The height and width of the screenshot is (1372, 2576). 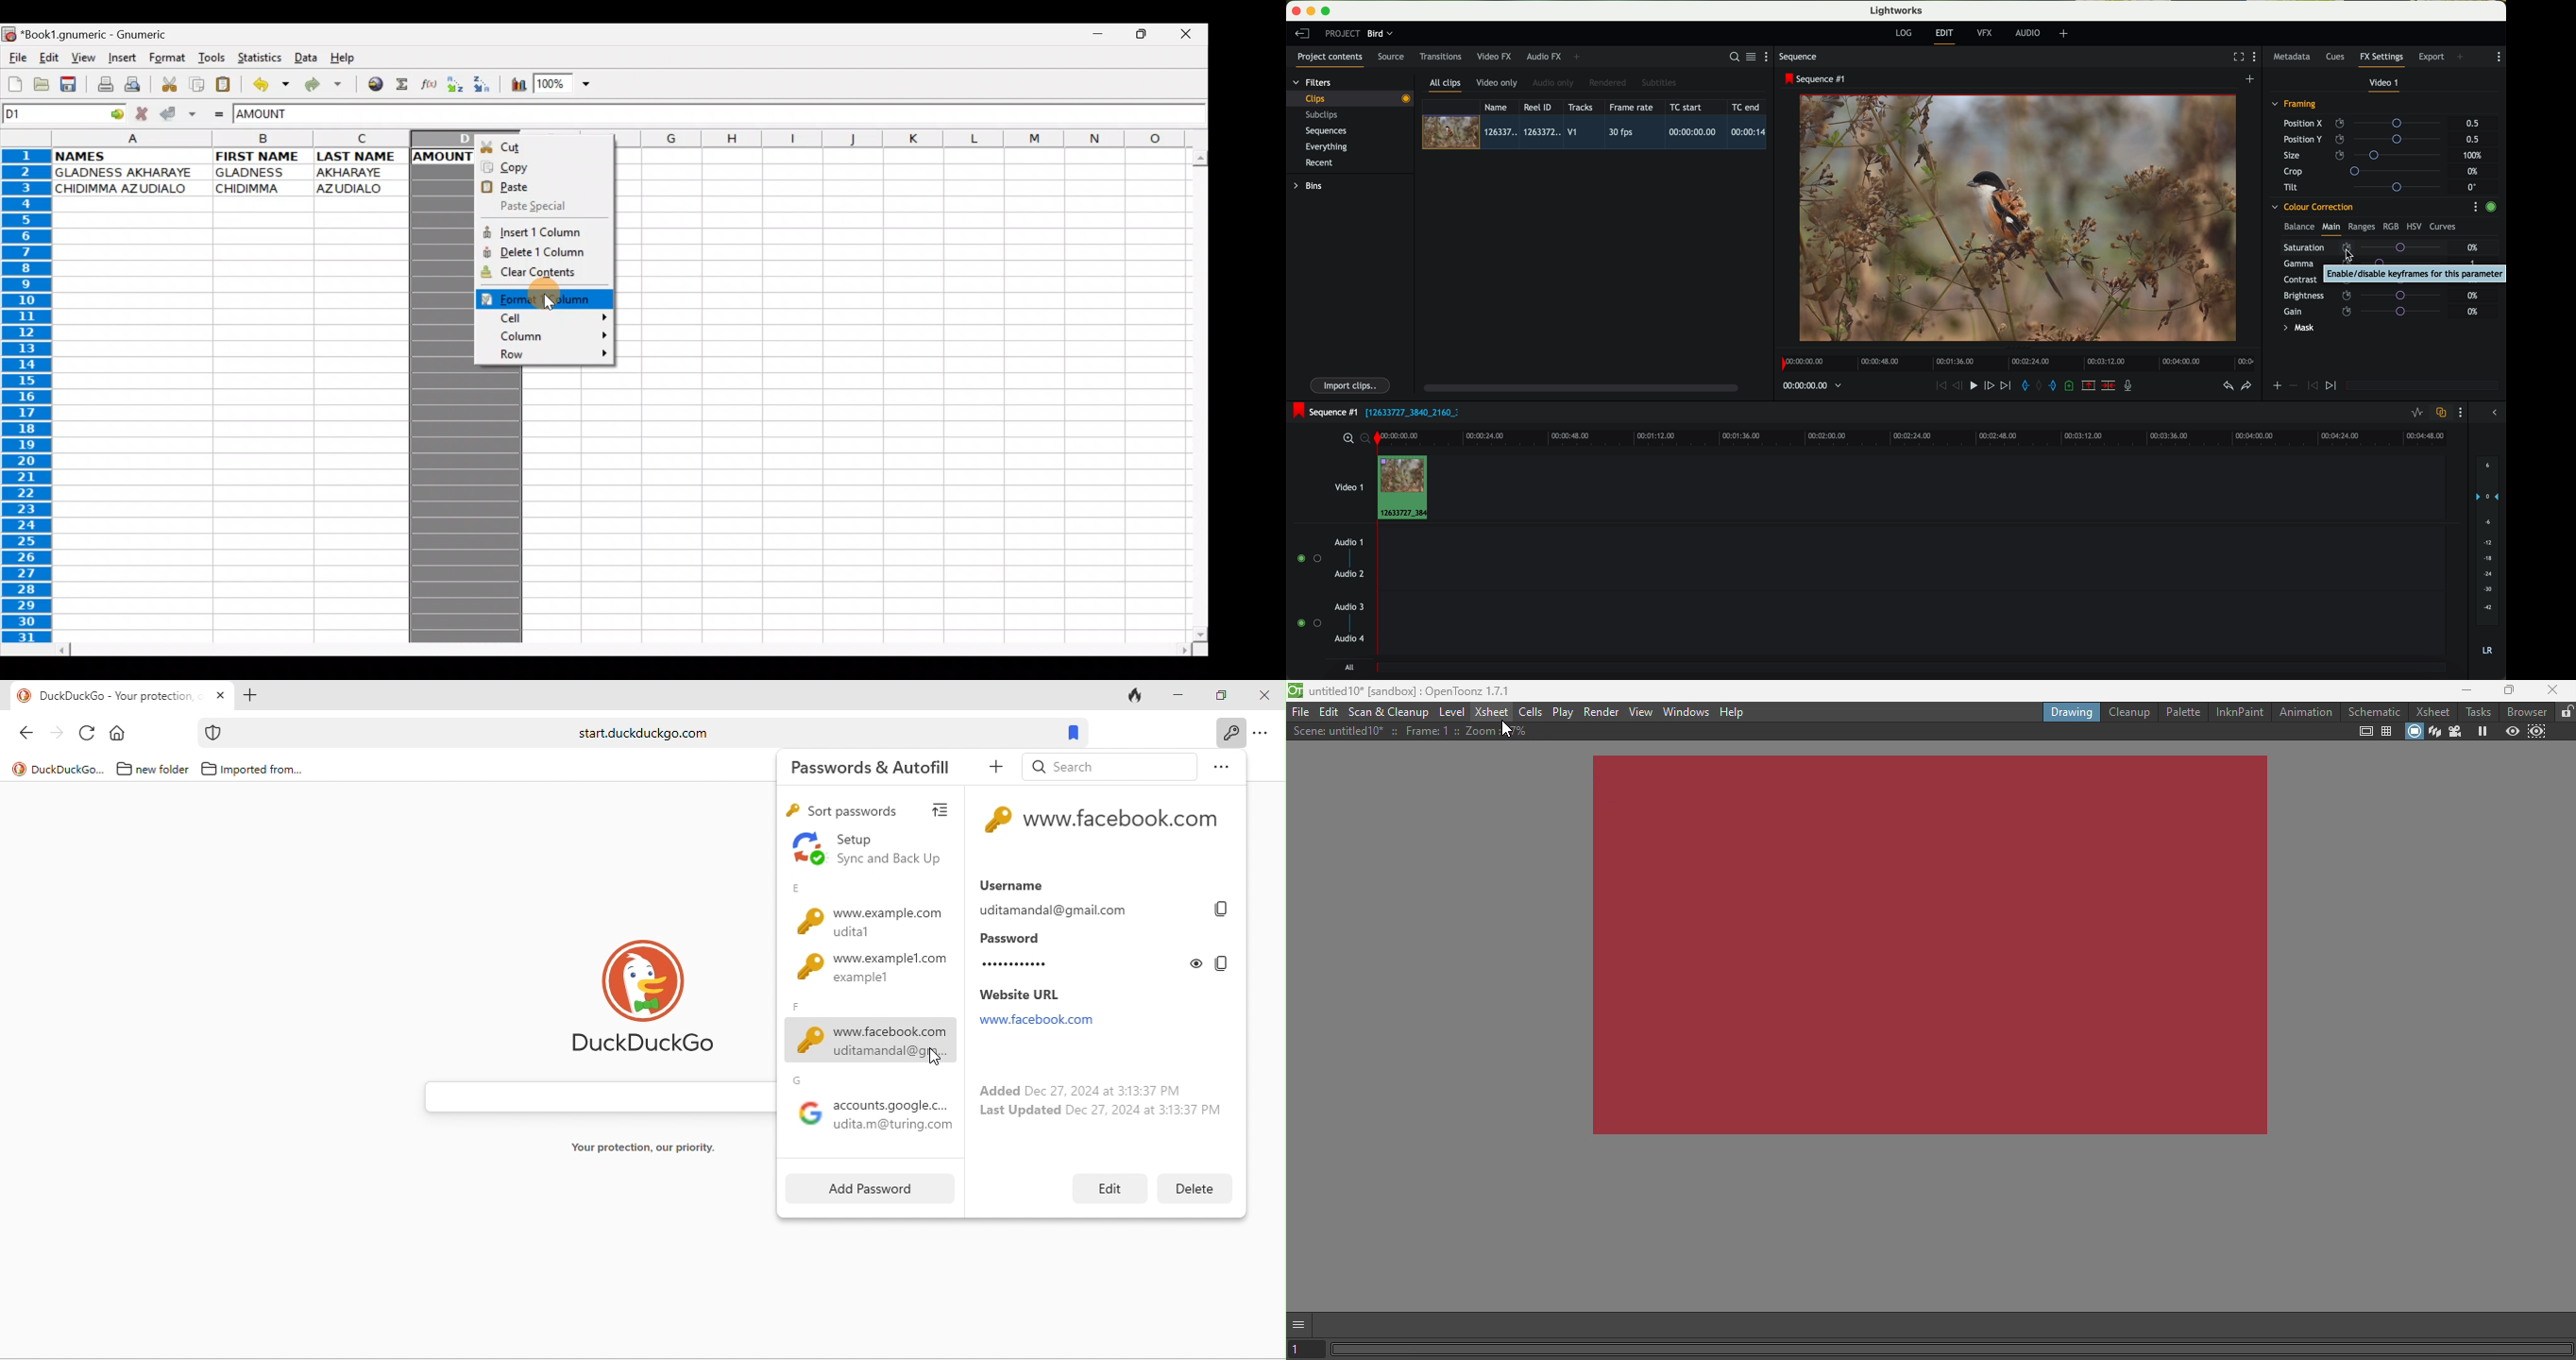 What do you see at coordinates (2473, 187) in the screenshot?
I see `0°` at bounding box center [2473, 187].